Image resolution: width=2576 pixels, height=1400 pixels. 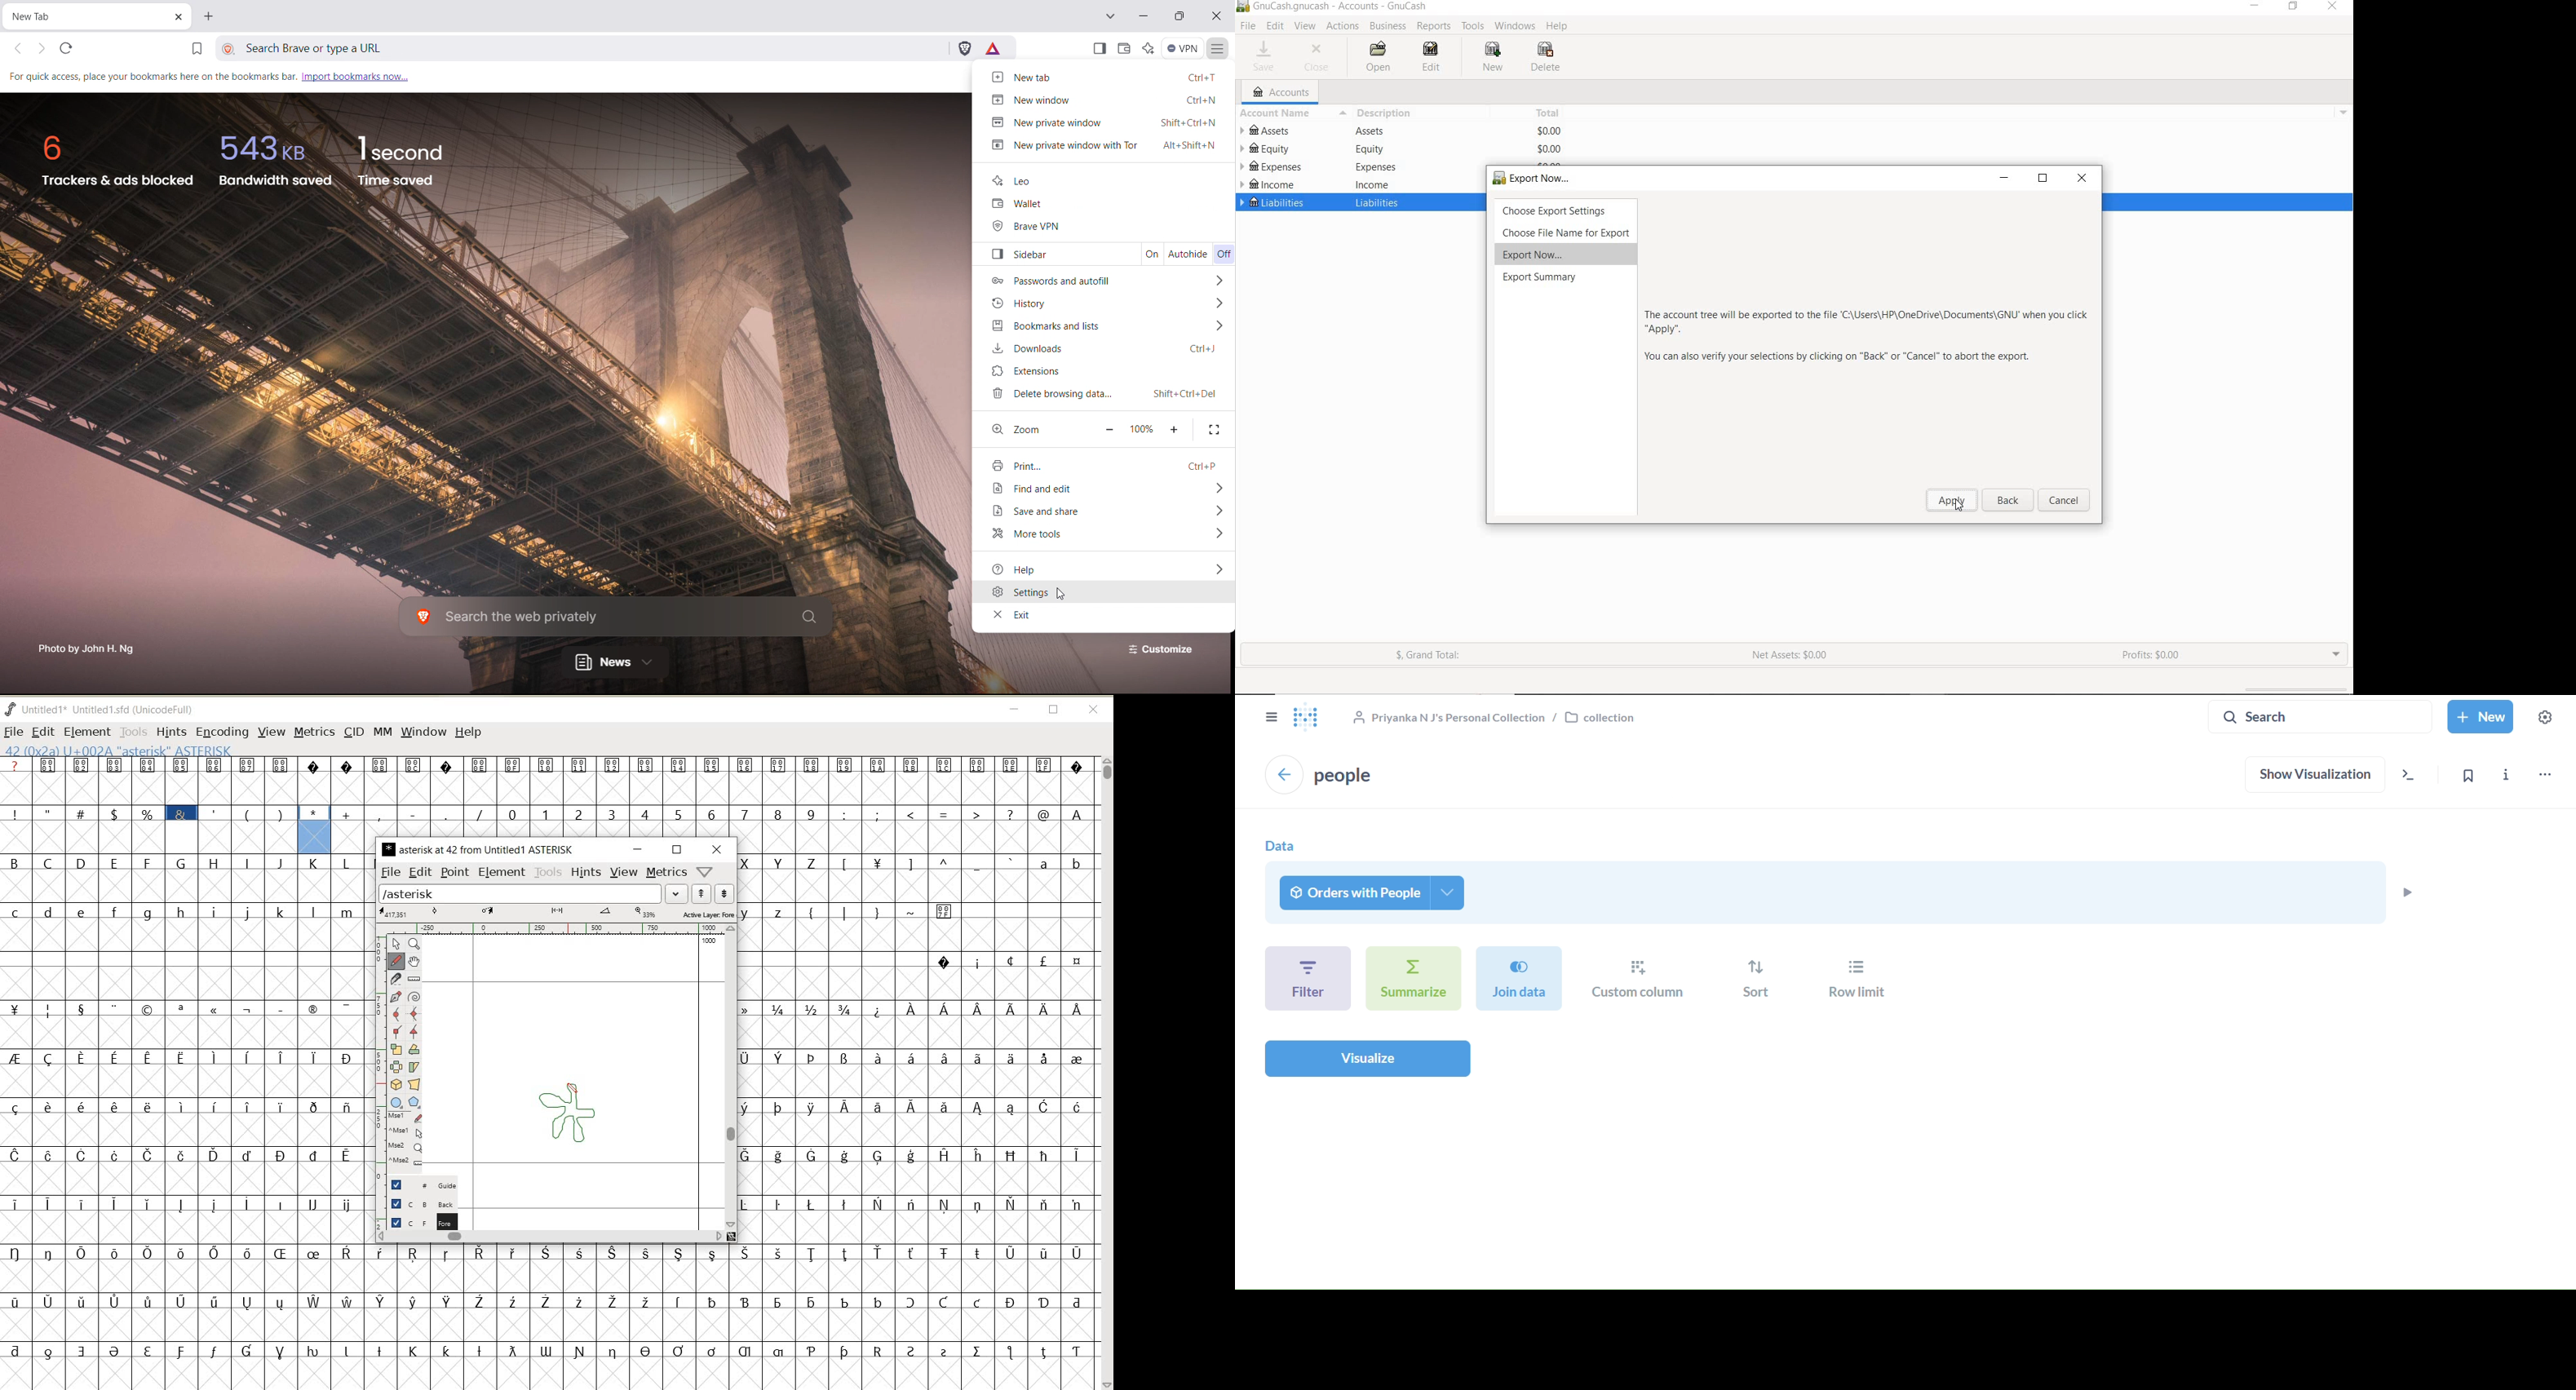 What do you see at coordinates (1513, 27) in the screenshot?
I see `WINDOWS` at bounding box center [1513, 27].